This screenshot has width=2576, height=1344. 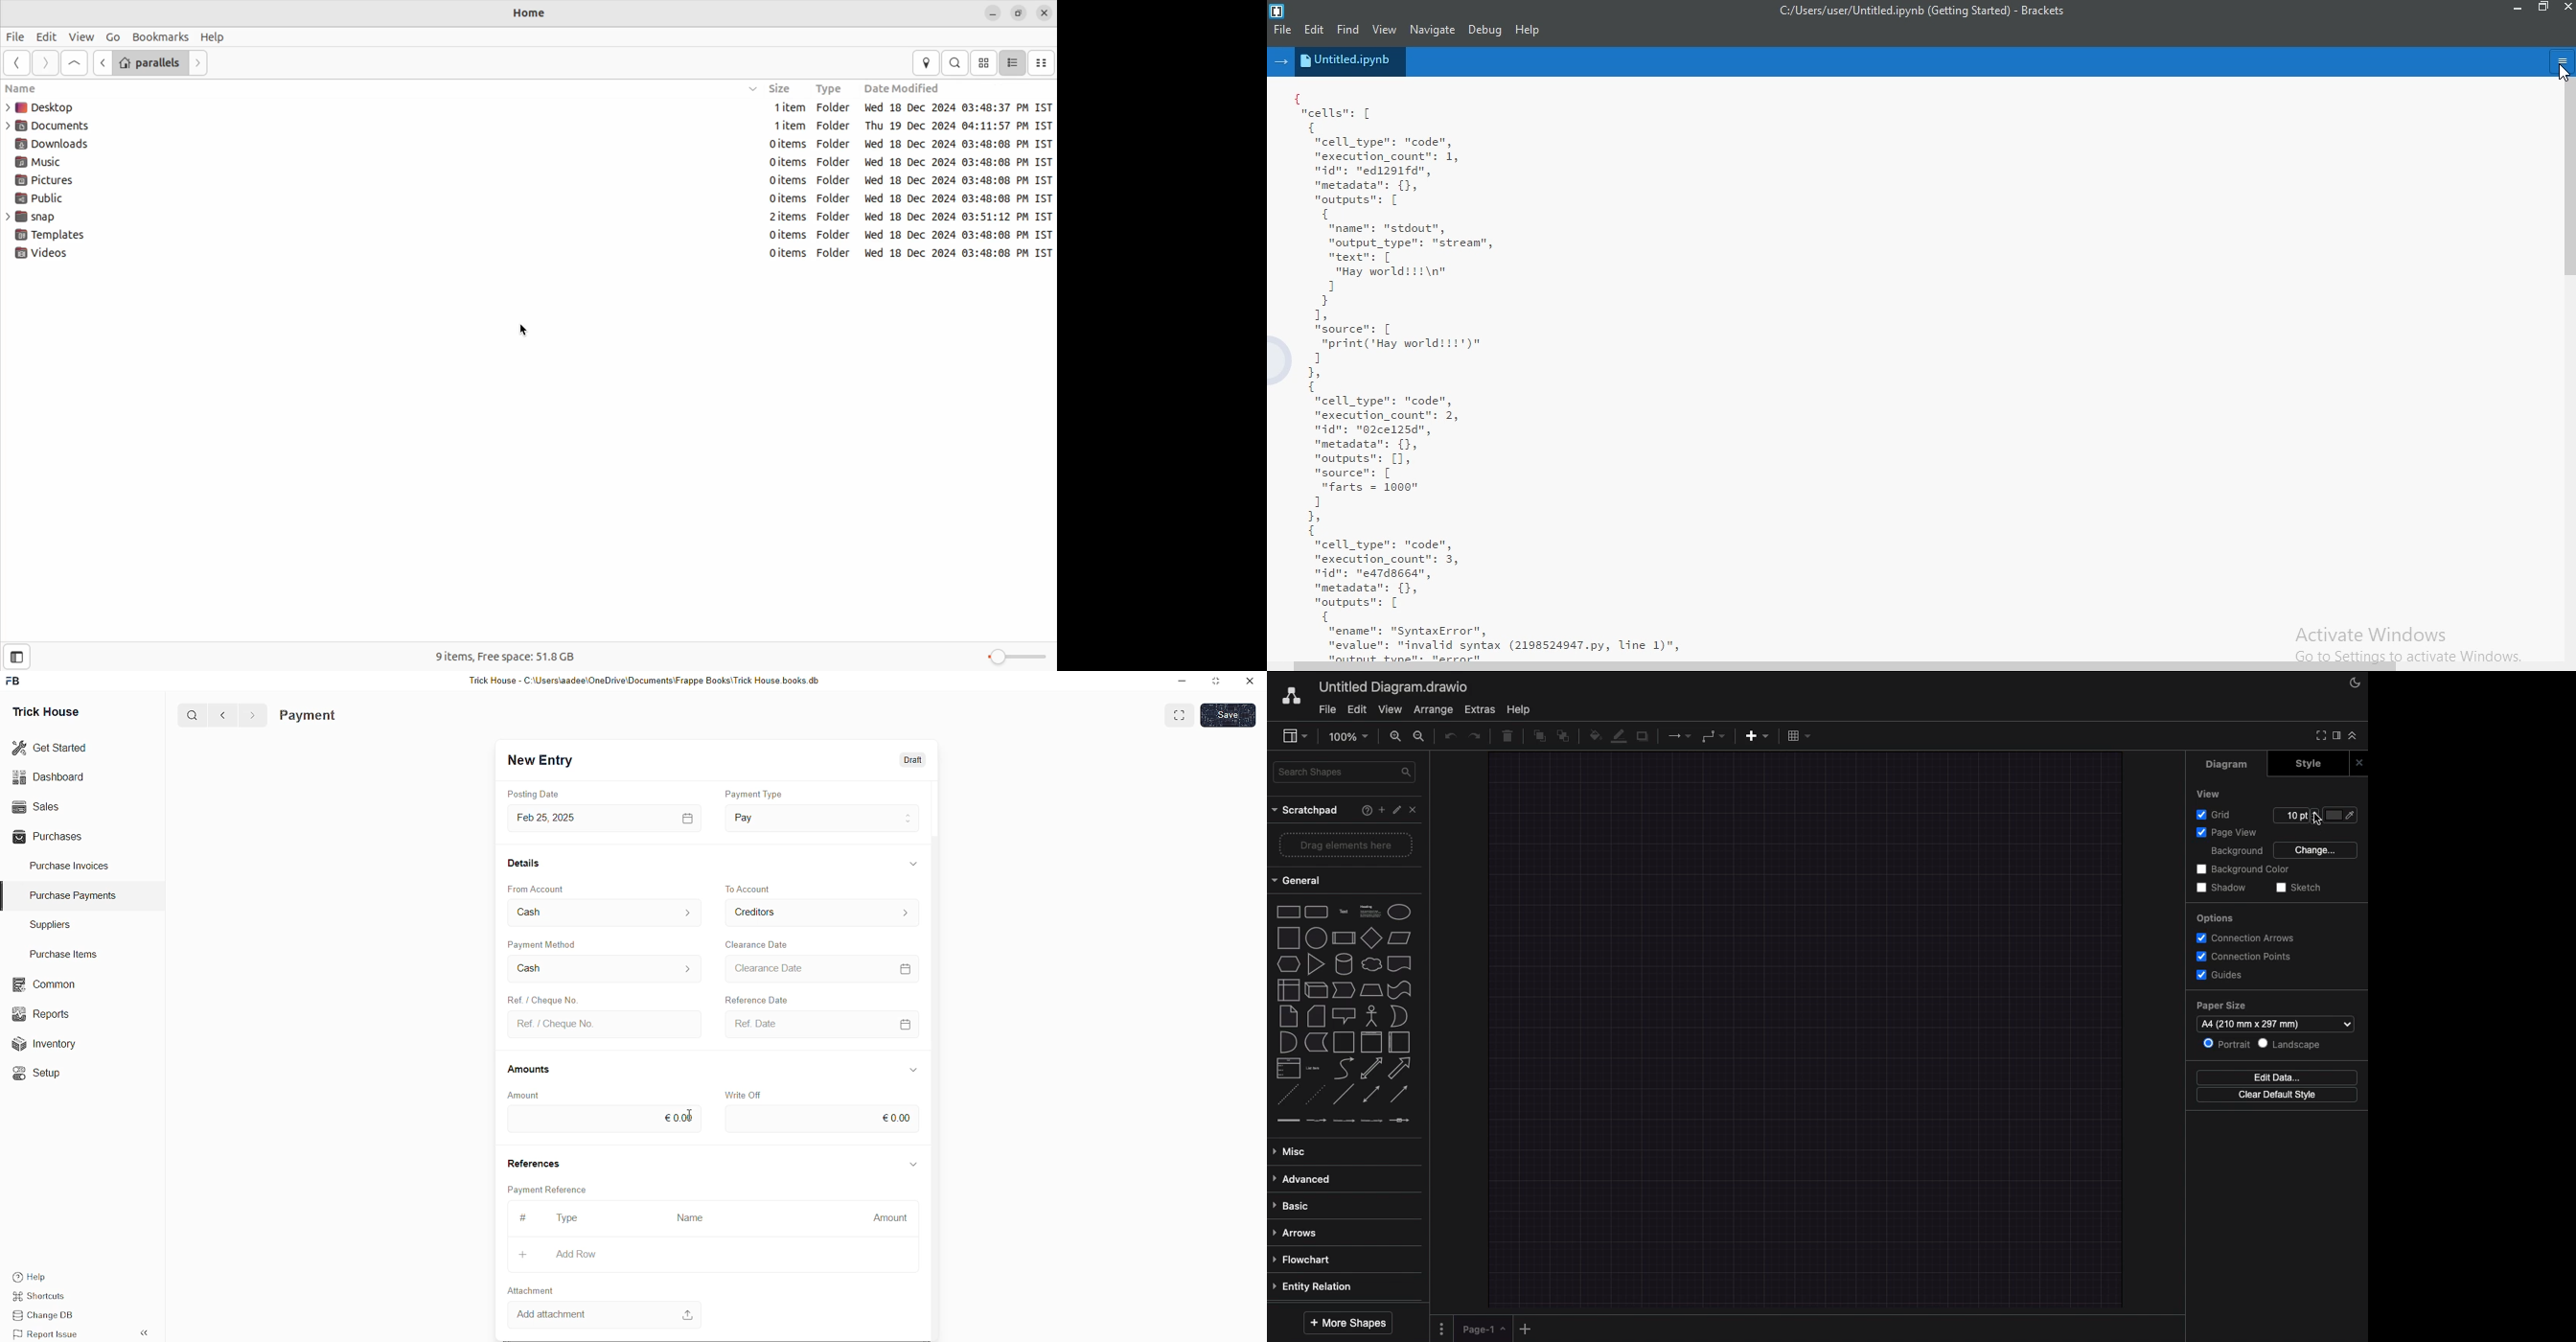 I want to click on Paper size, so click(x=2274, y=1016).